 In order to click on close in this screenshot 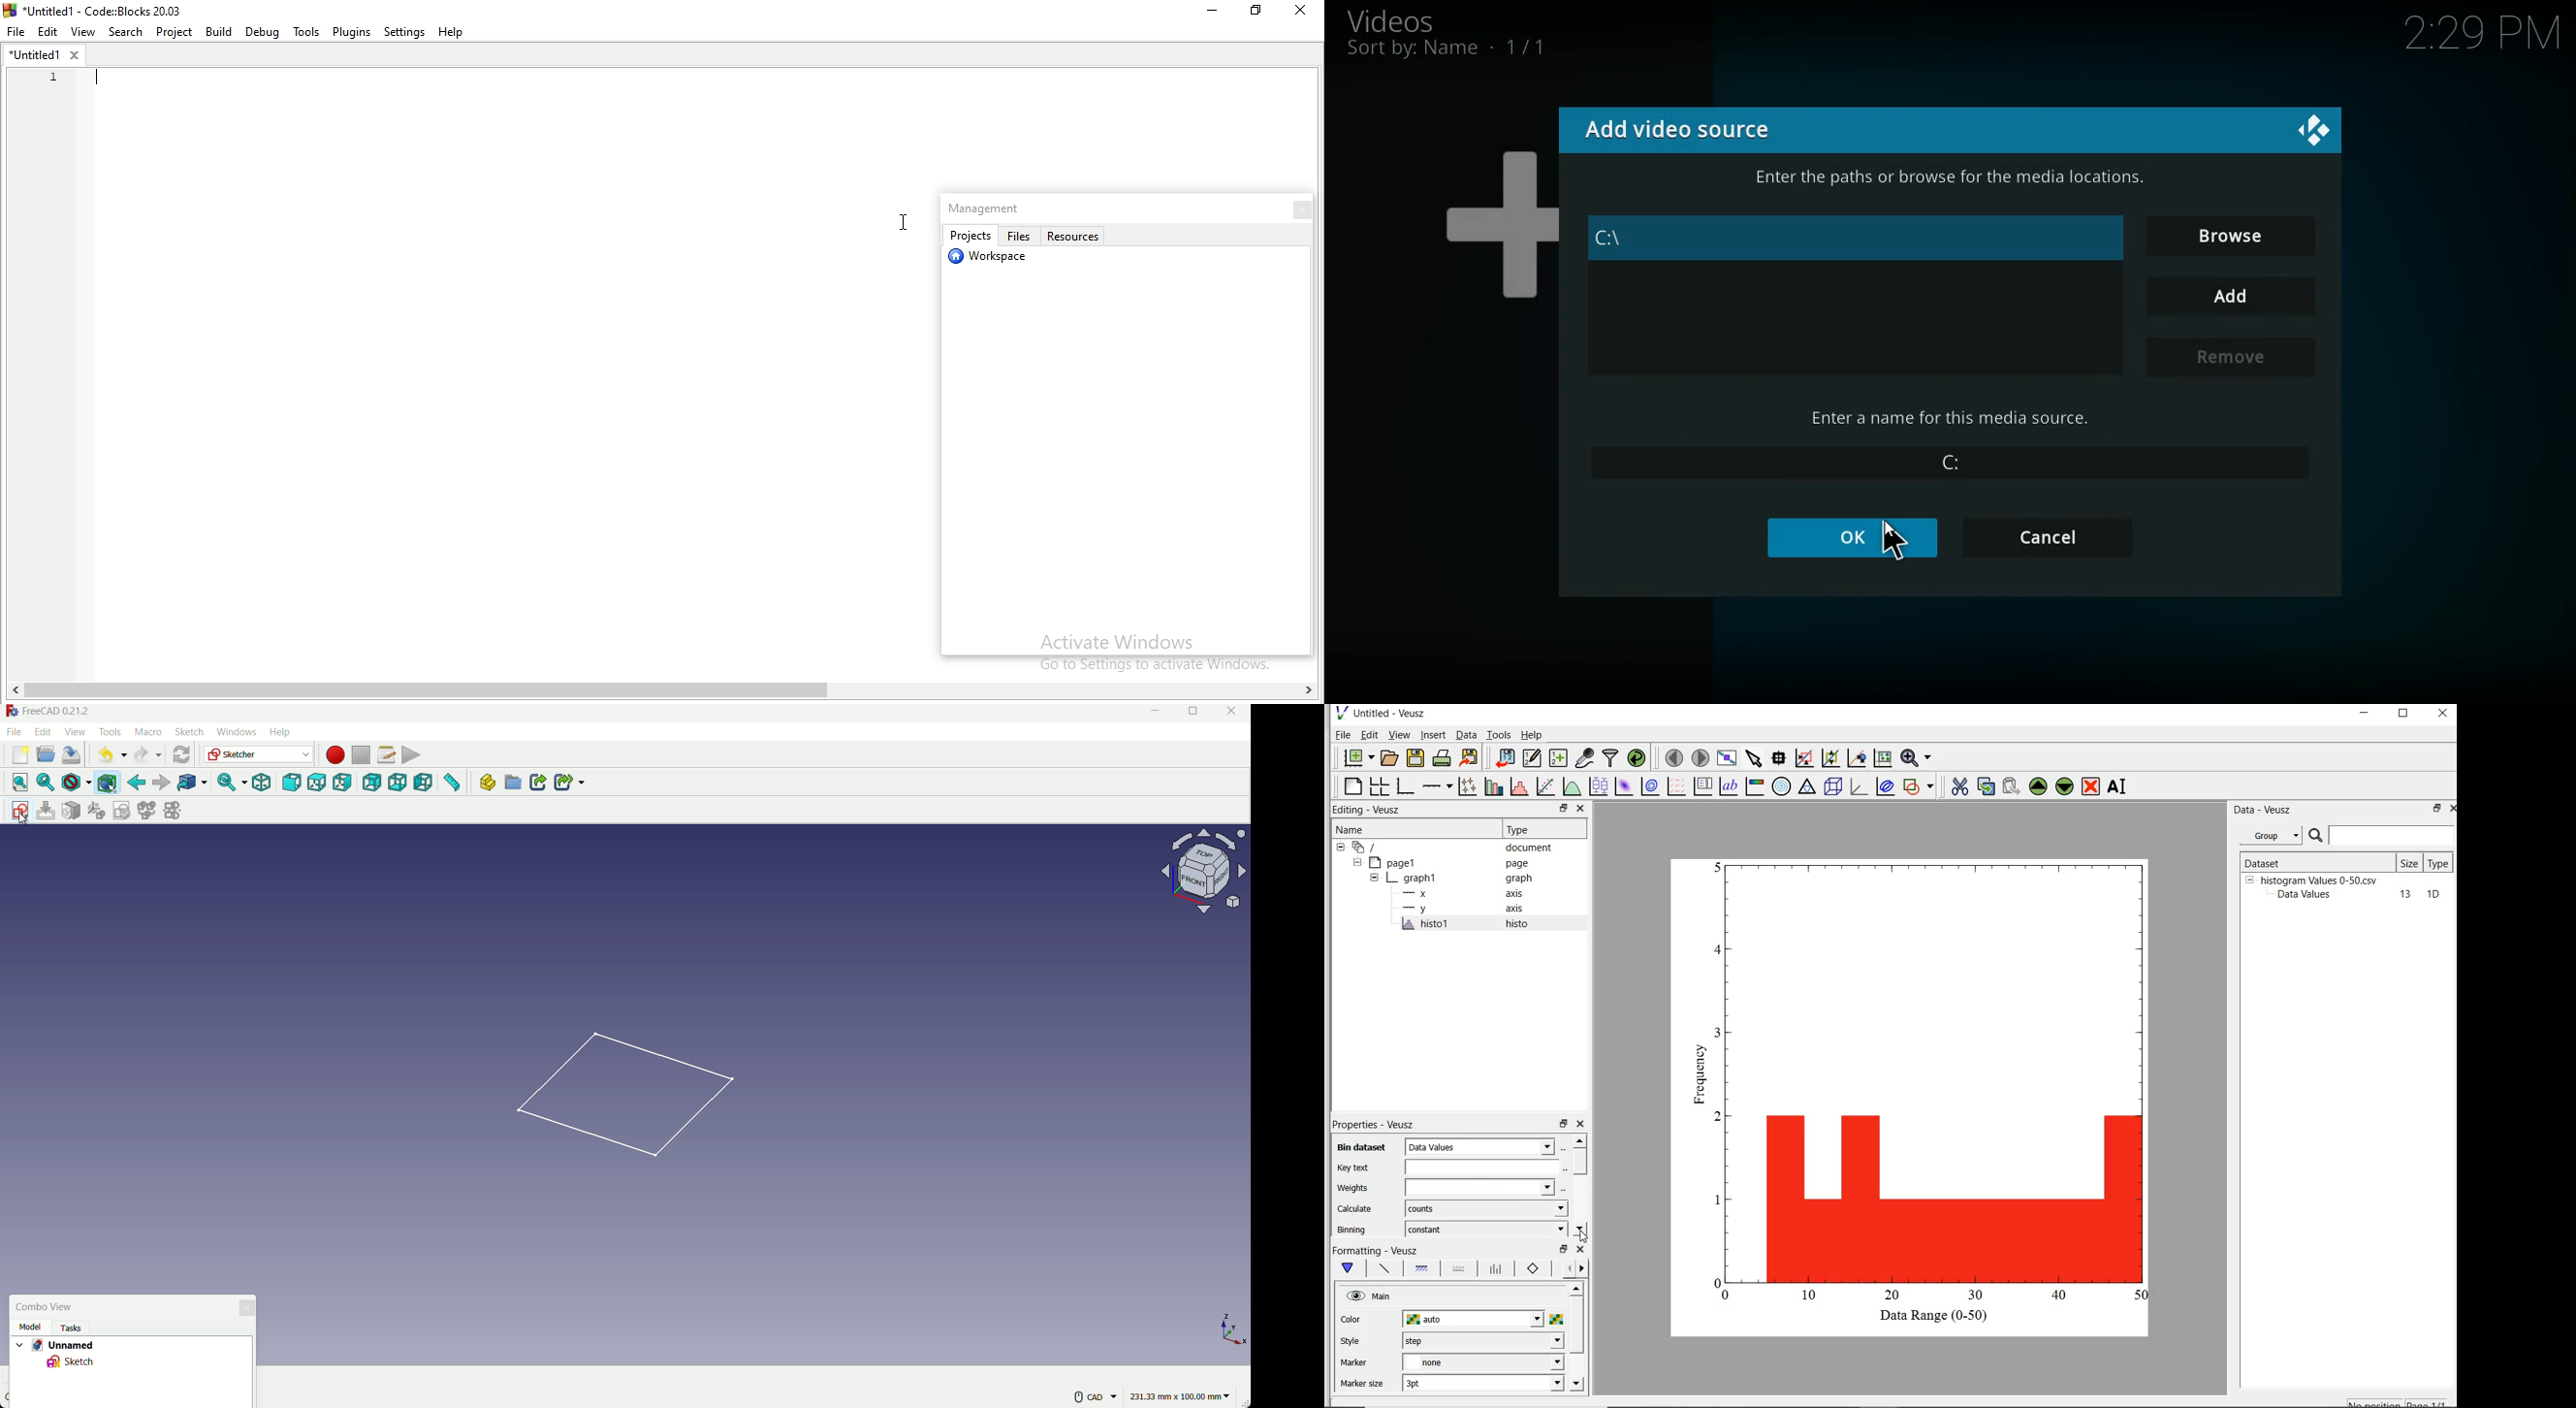, I will do `click(247, 1308)`.